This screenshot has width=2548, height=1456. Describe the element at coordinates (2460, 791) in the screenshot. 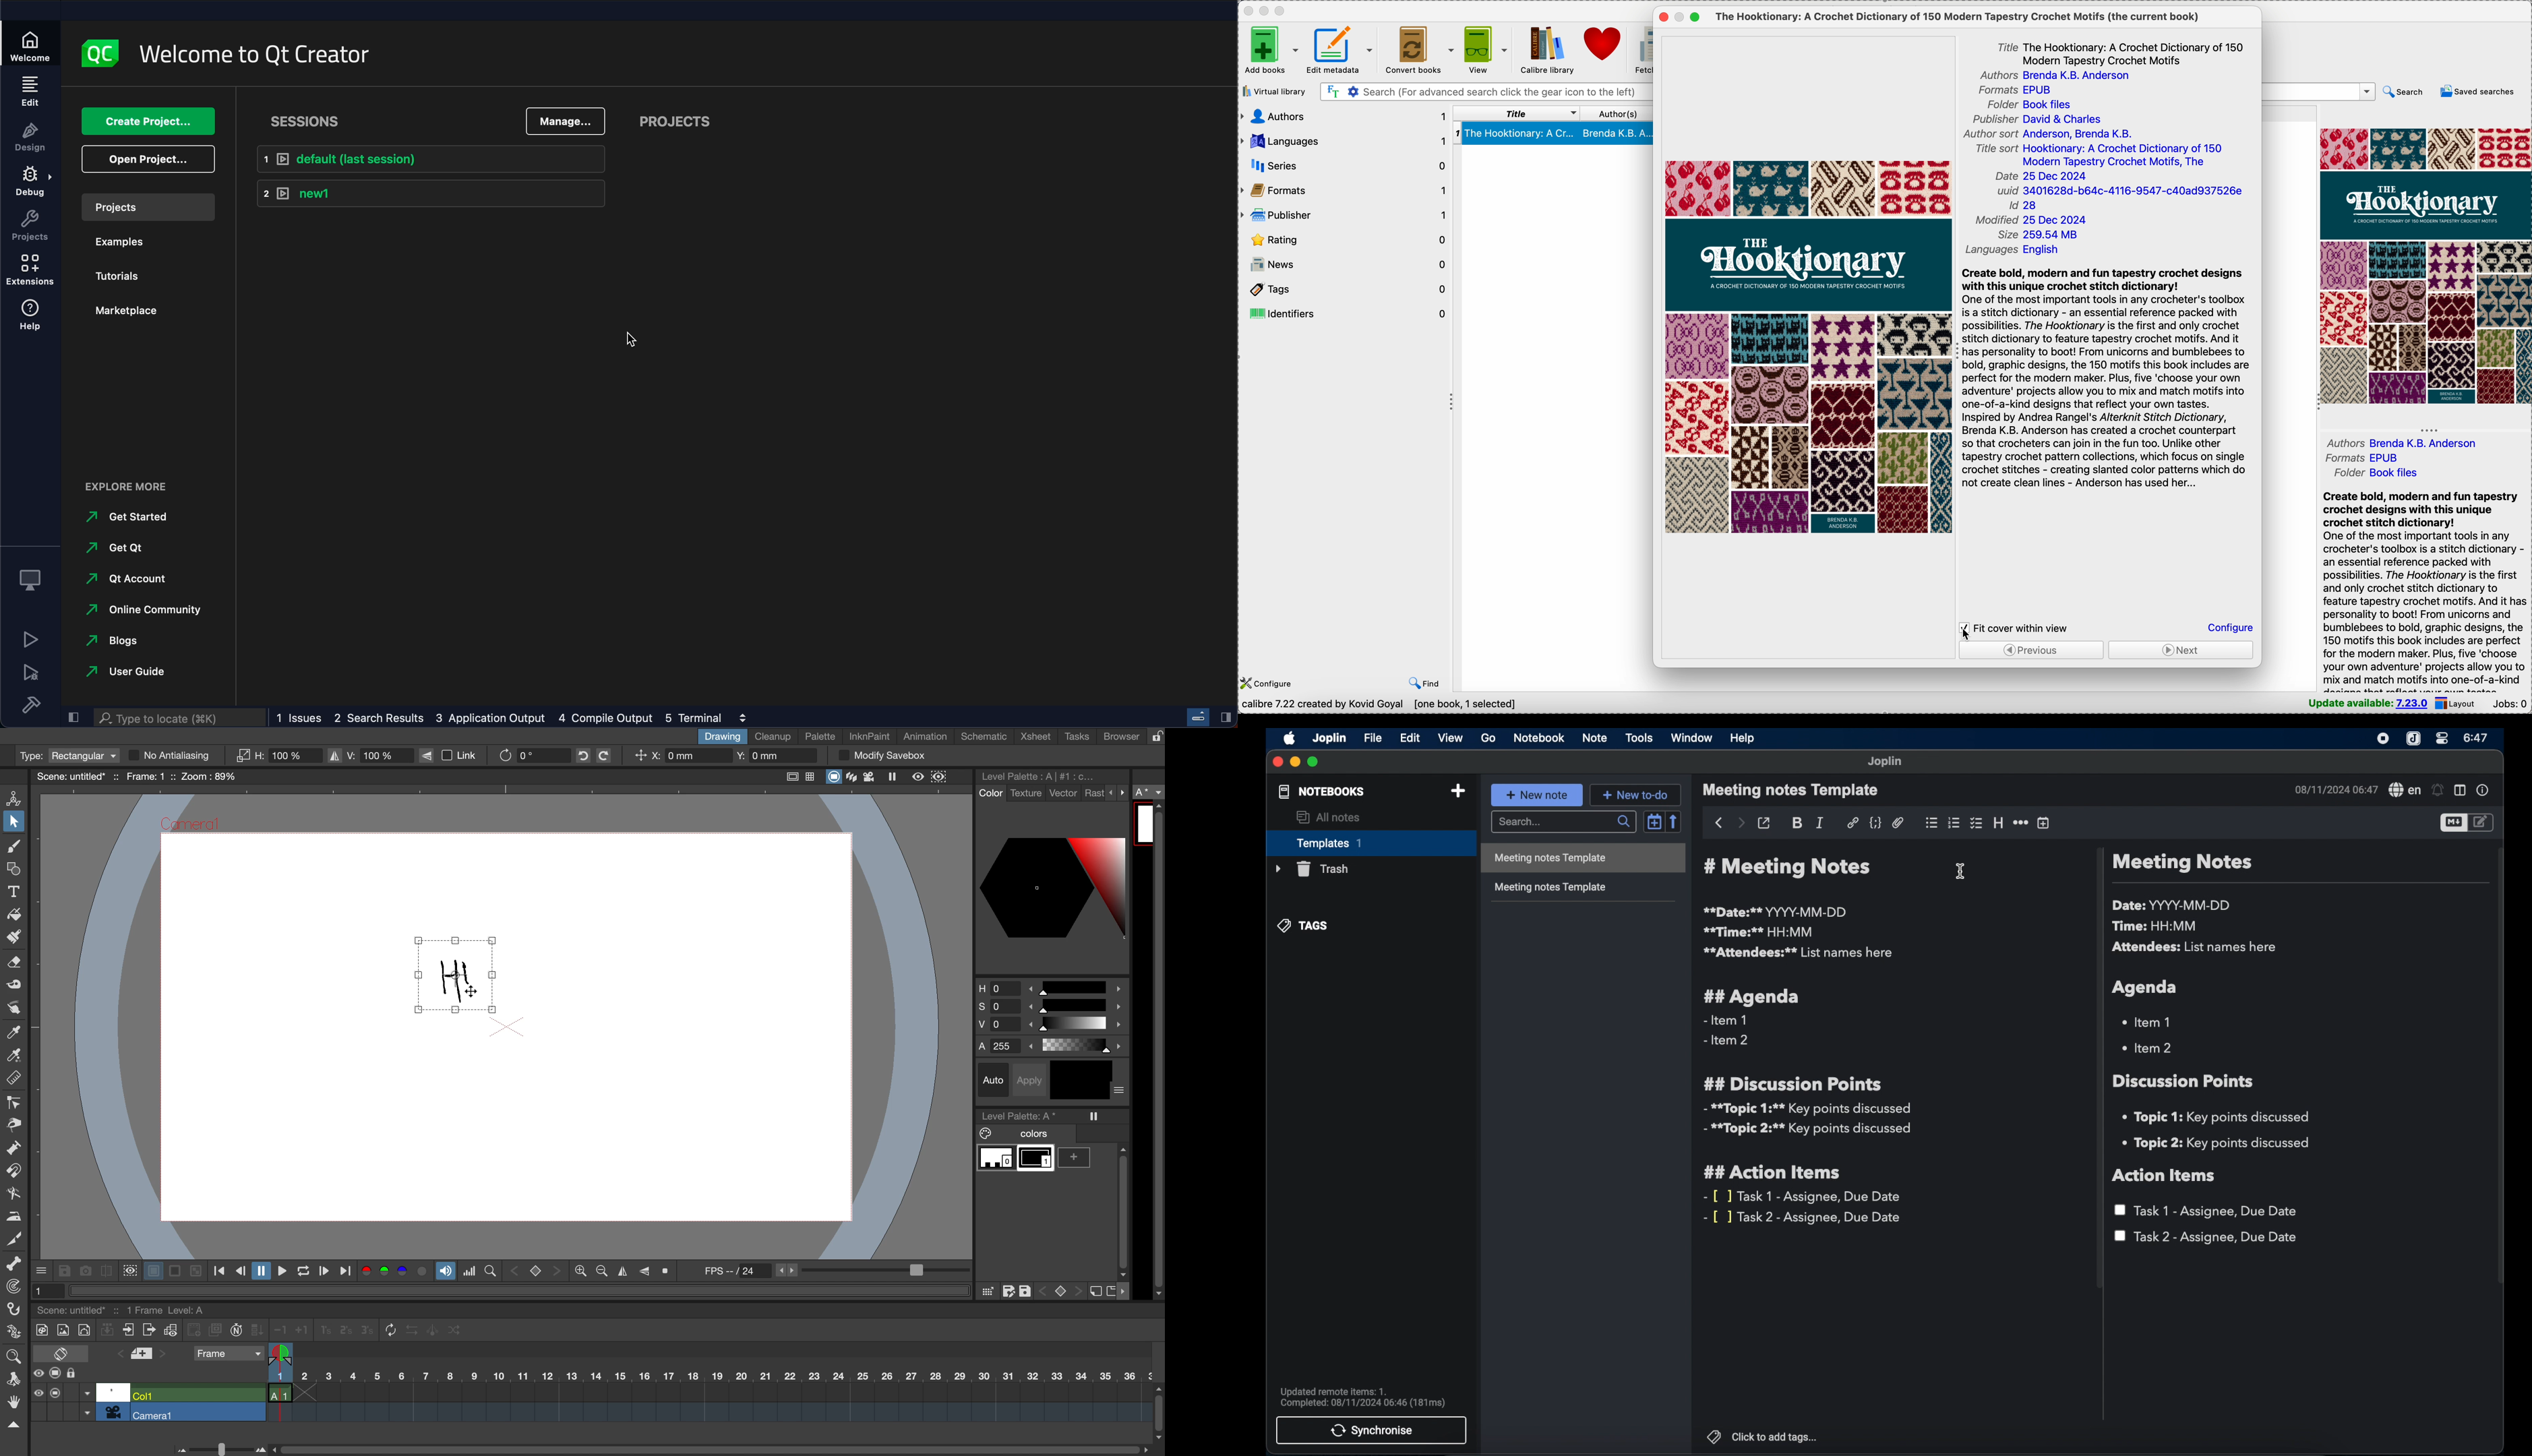

I see `toggle editor layout` at that location.